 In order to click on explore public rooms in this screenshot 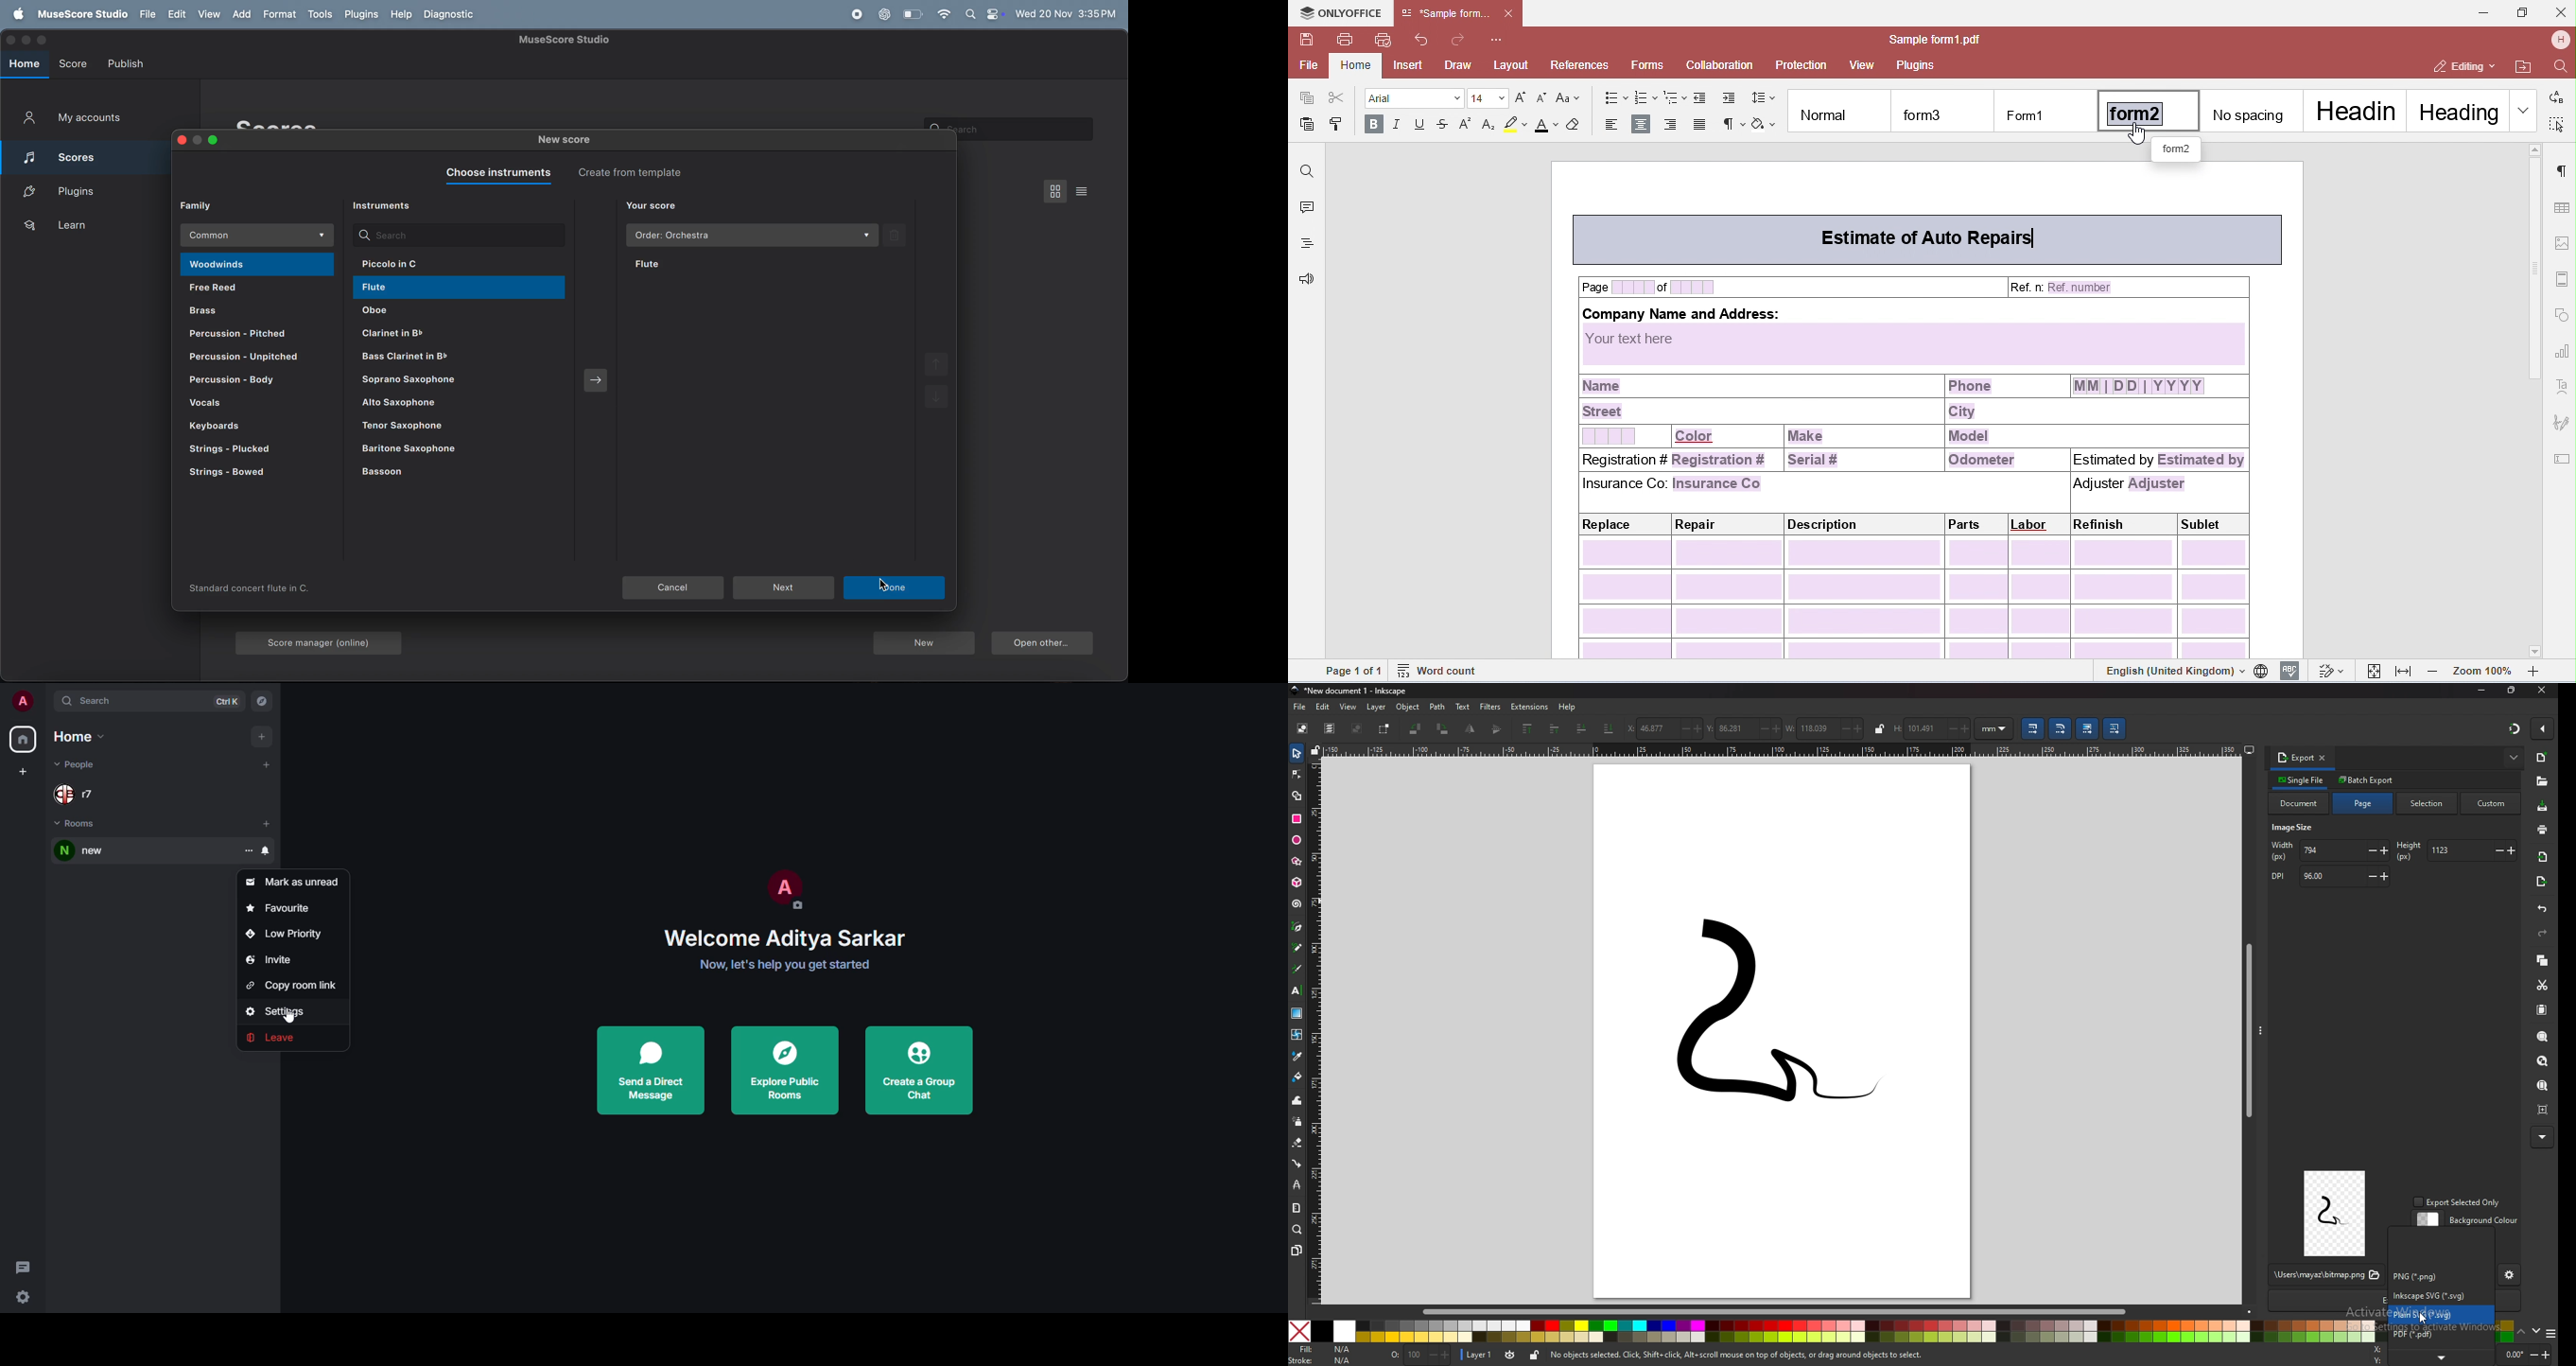, I will do `click(784, 1072)`.